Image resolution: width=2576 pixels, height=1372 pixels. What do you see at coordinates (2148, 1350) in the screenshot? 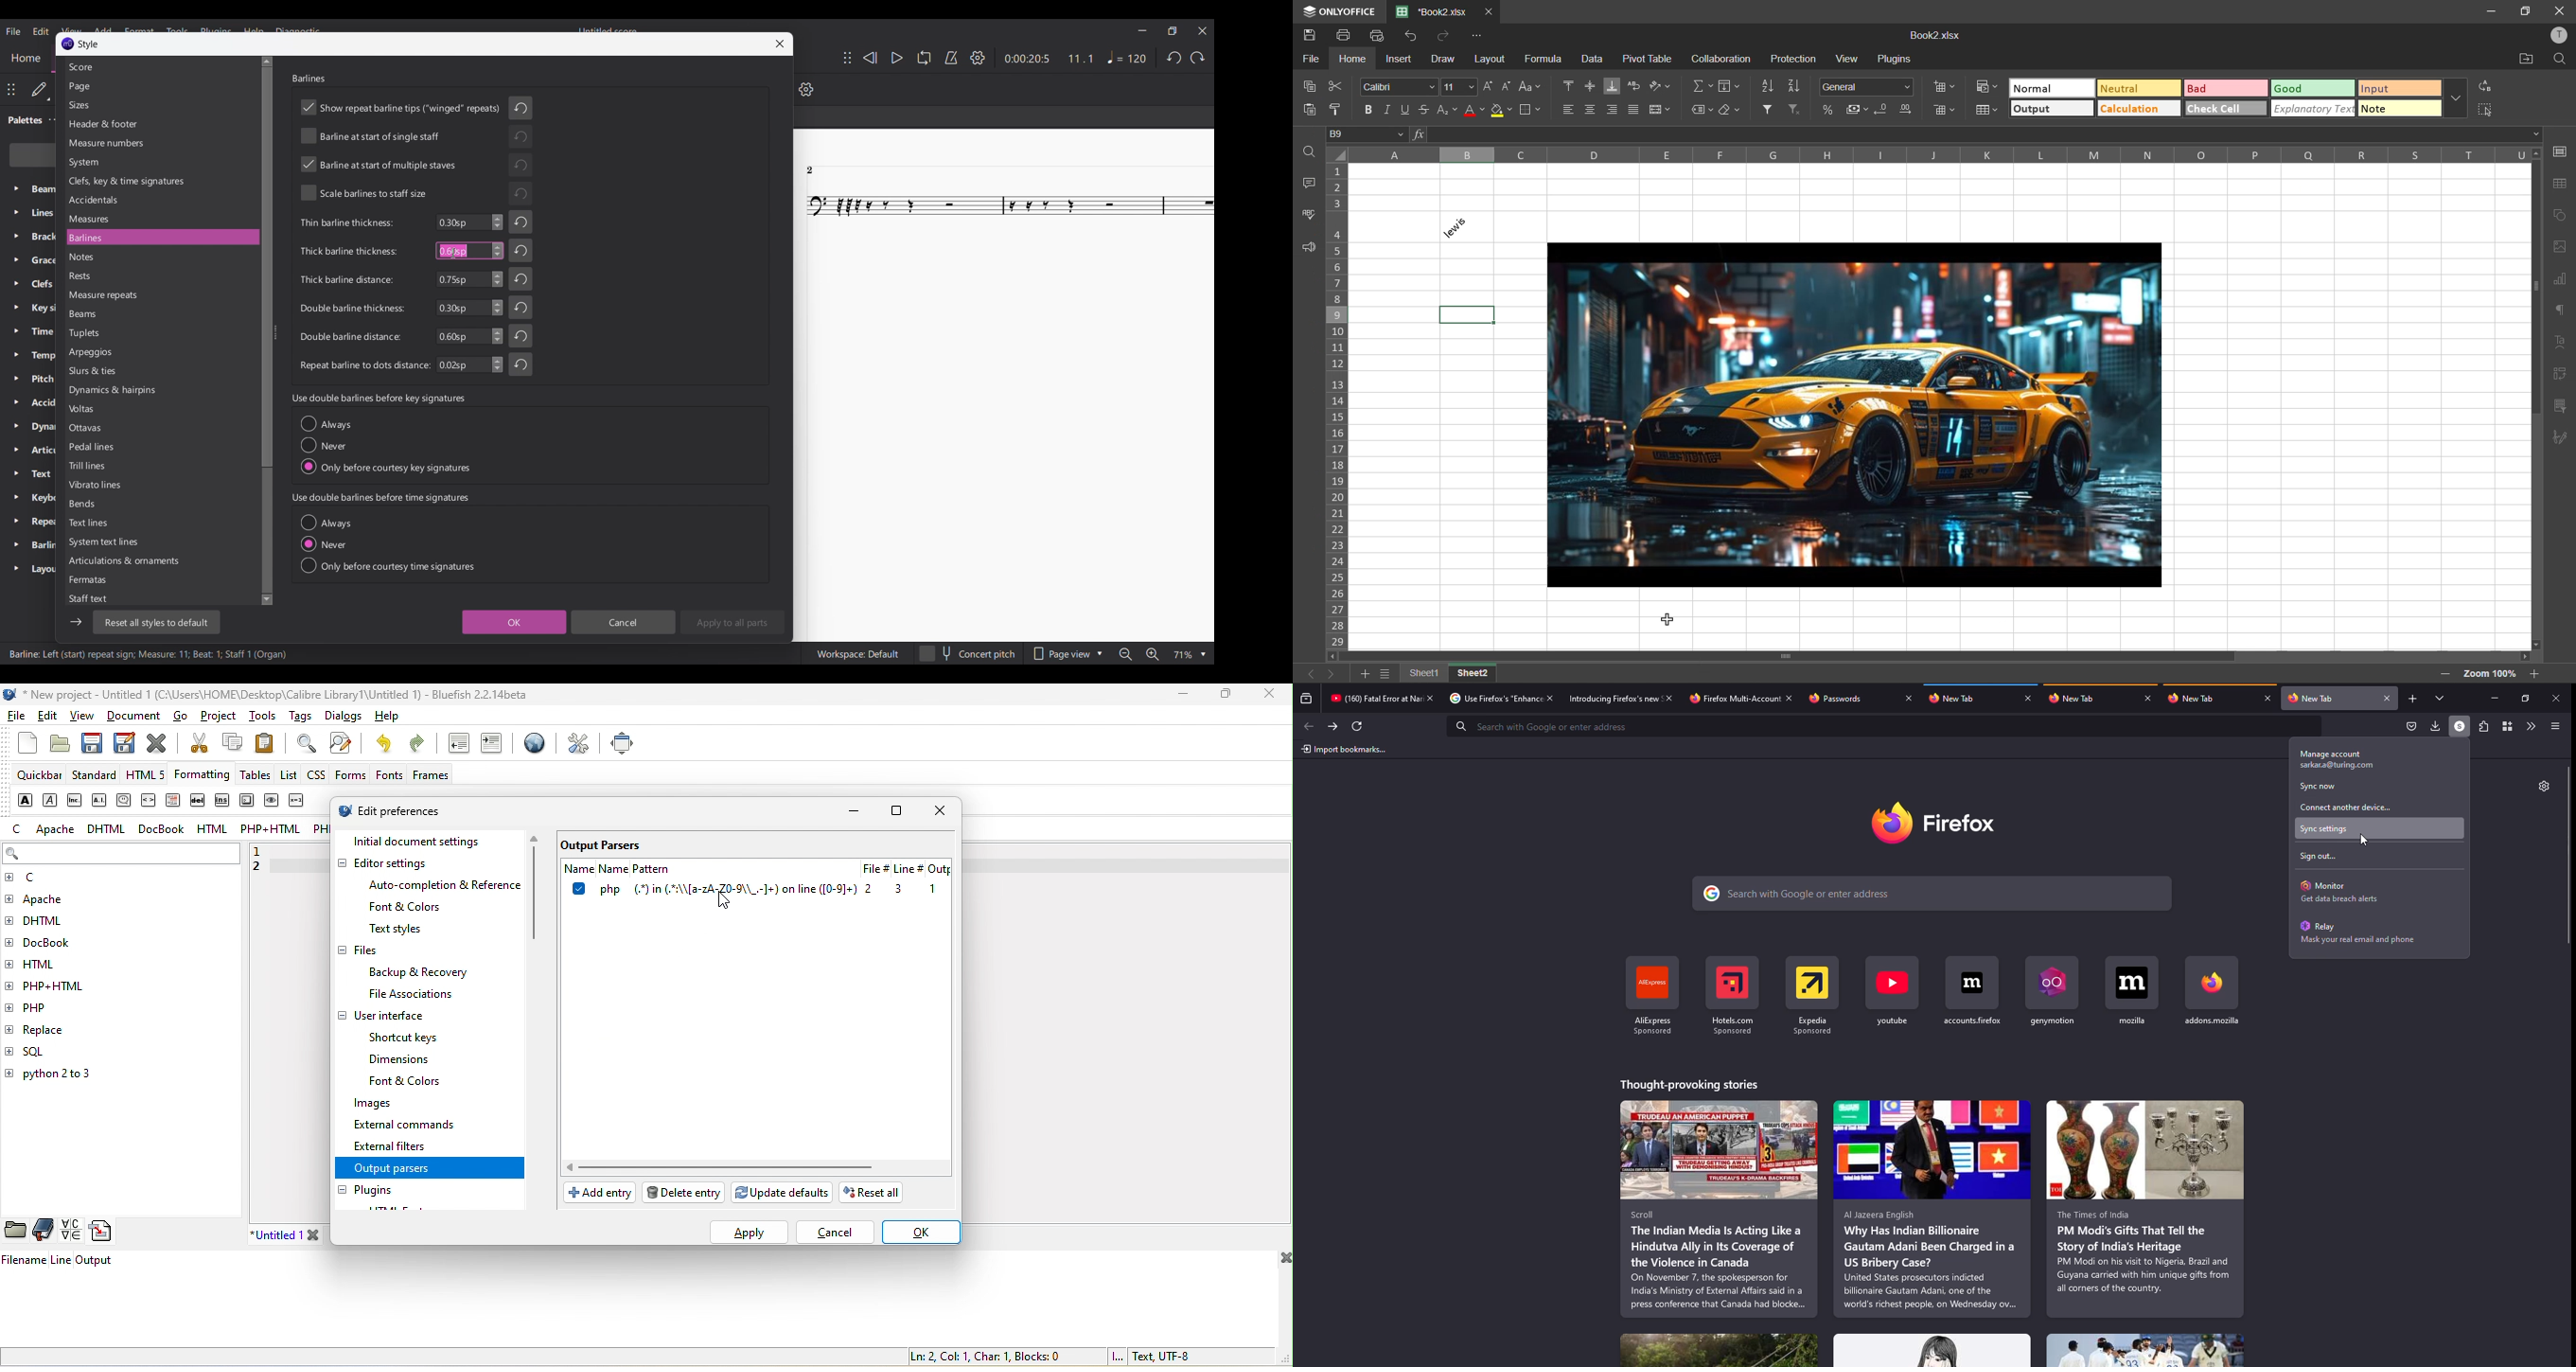
I see `stories` at bounding box center [2148, 1350].